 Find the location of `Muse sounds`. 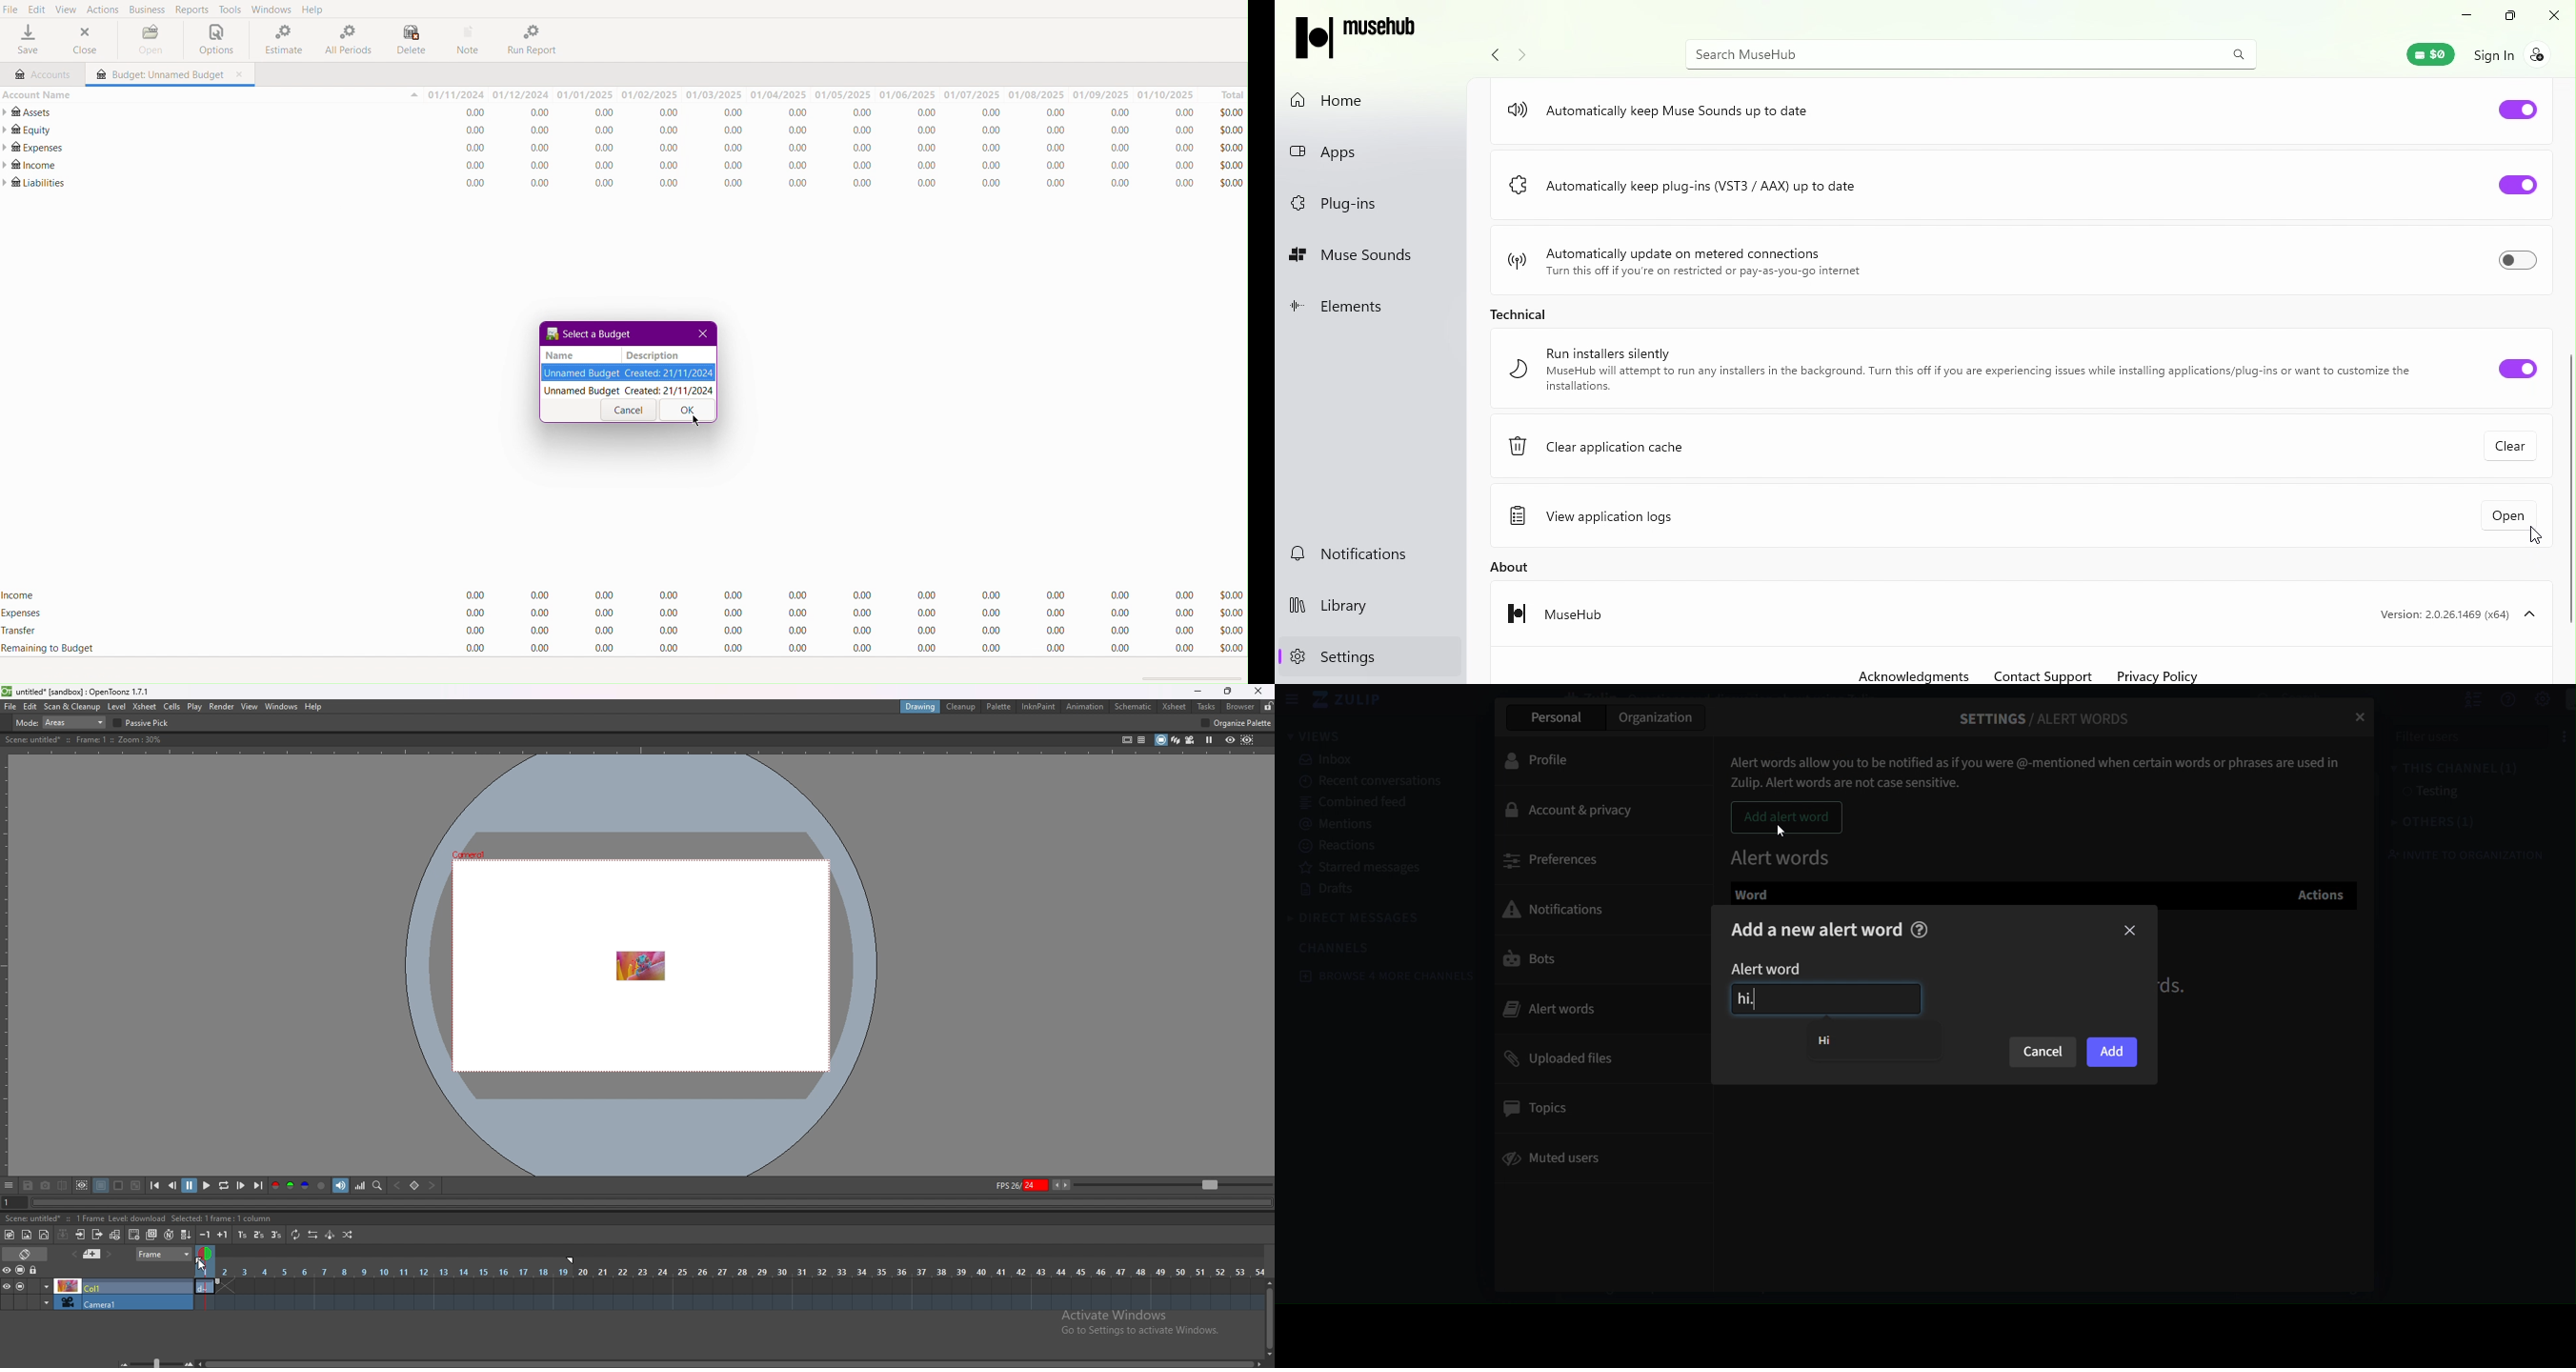

Muse sounds is located at coordinates (1358, 256).